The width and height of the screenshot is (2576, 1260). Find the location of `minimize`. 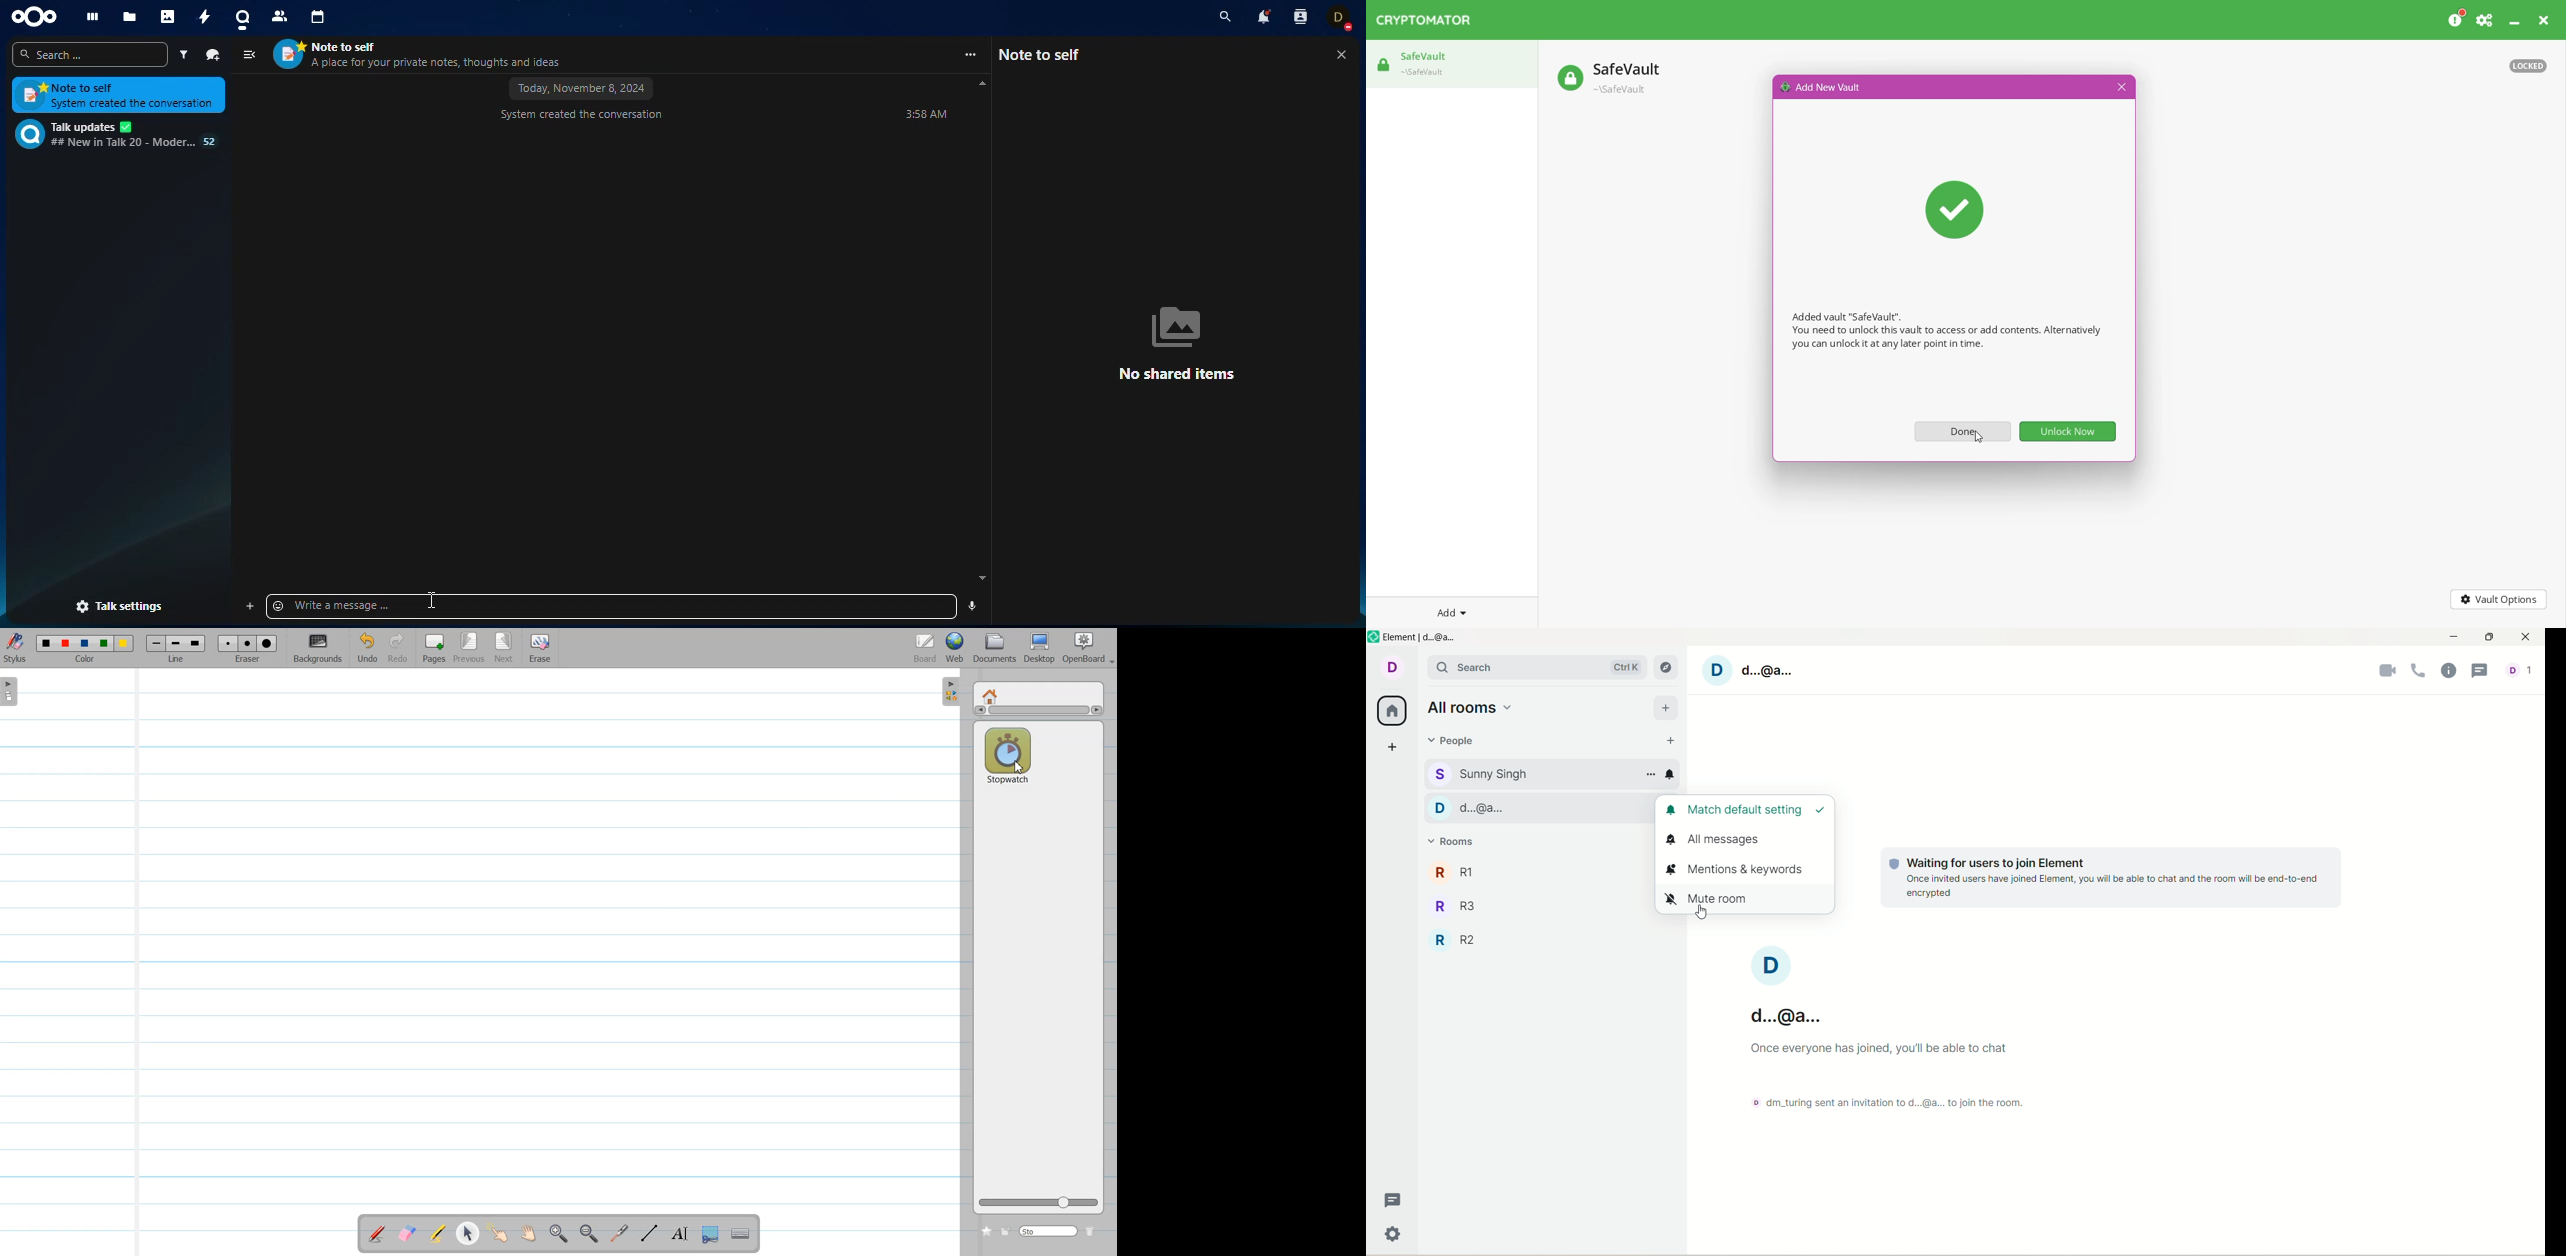

minimize is located at coordinates (2453, 638).